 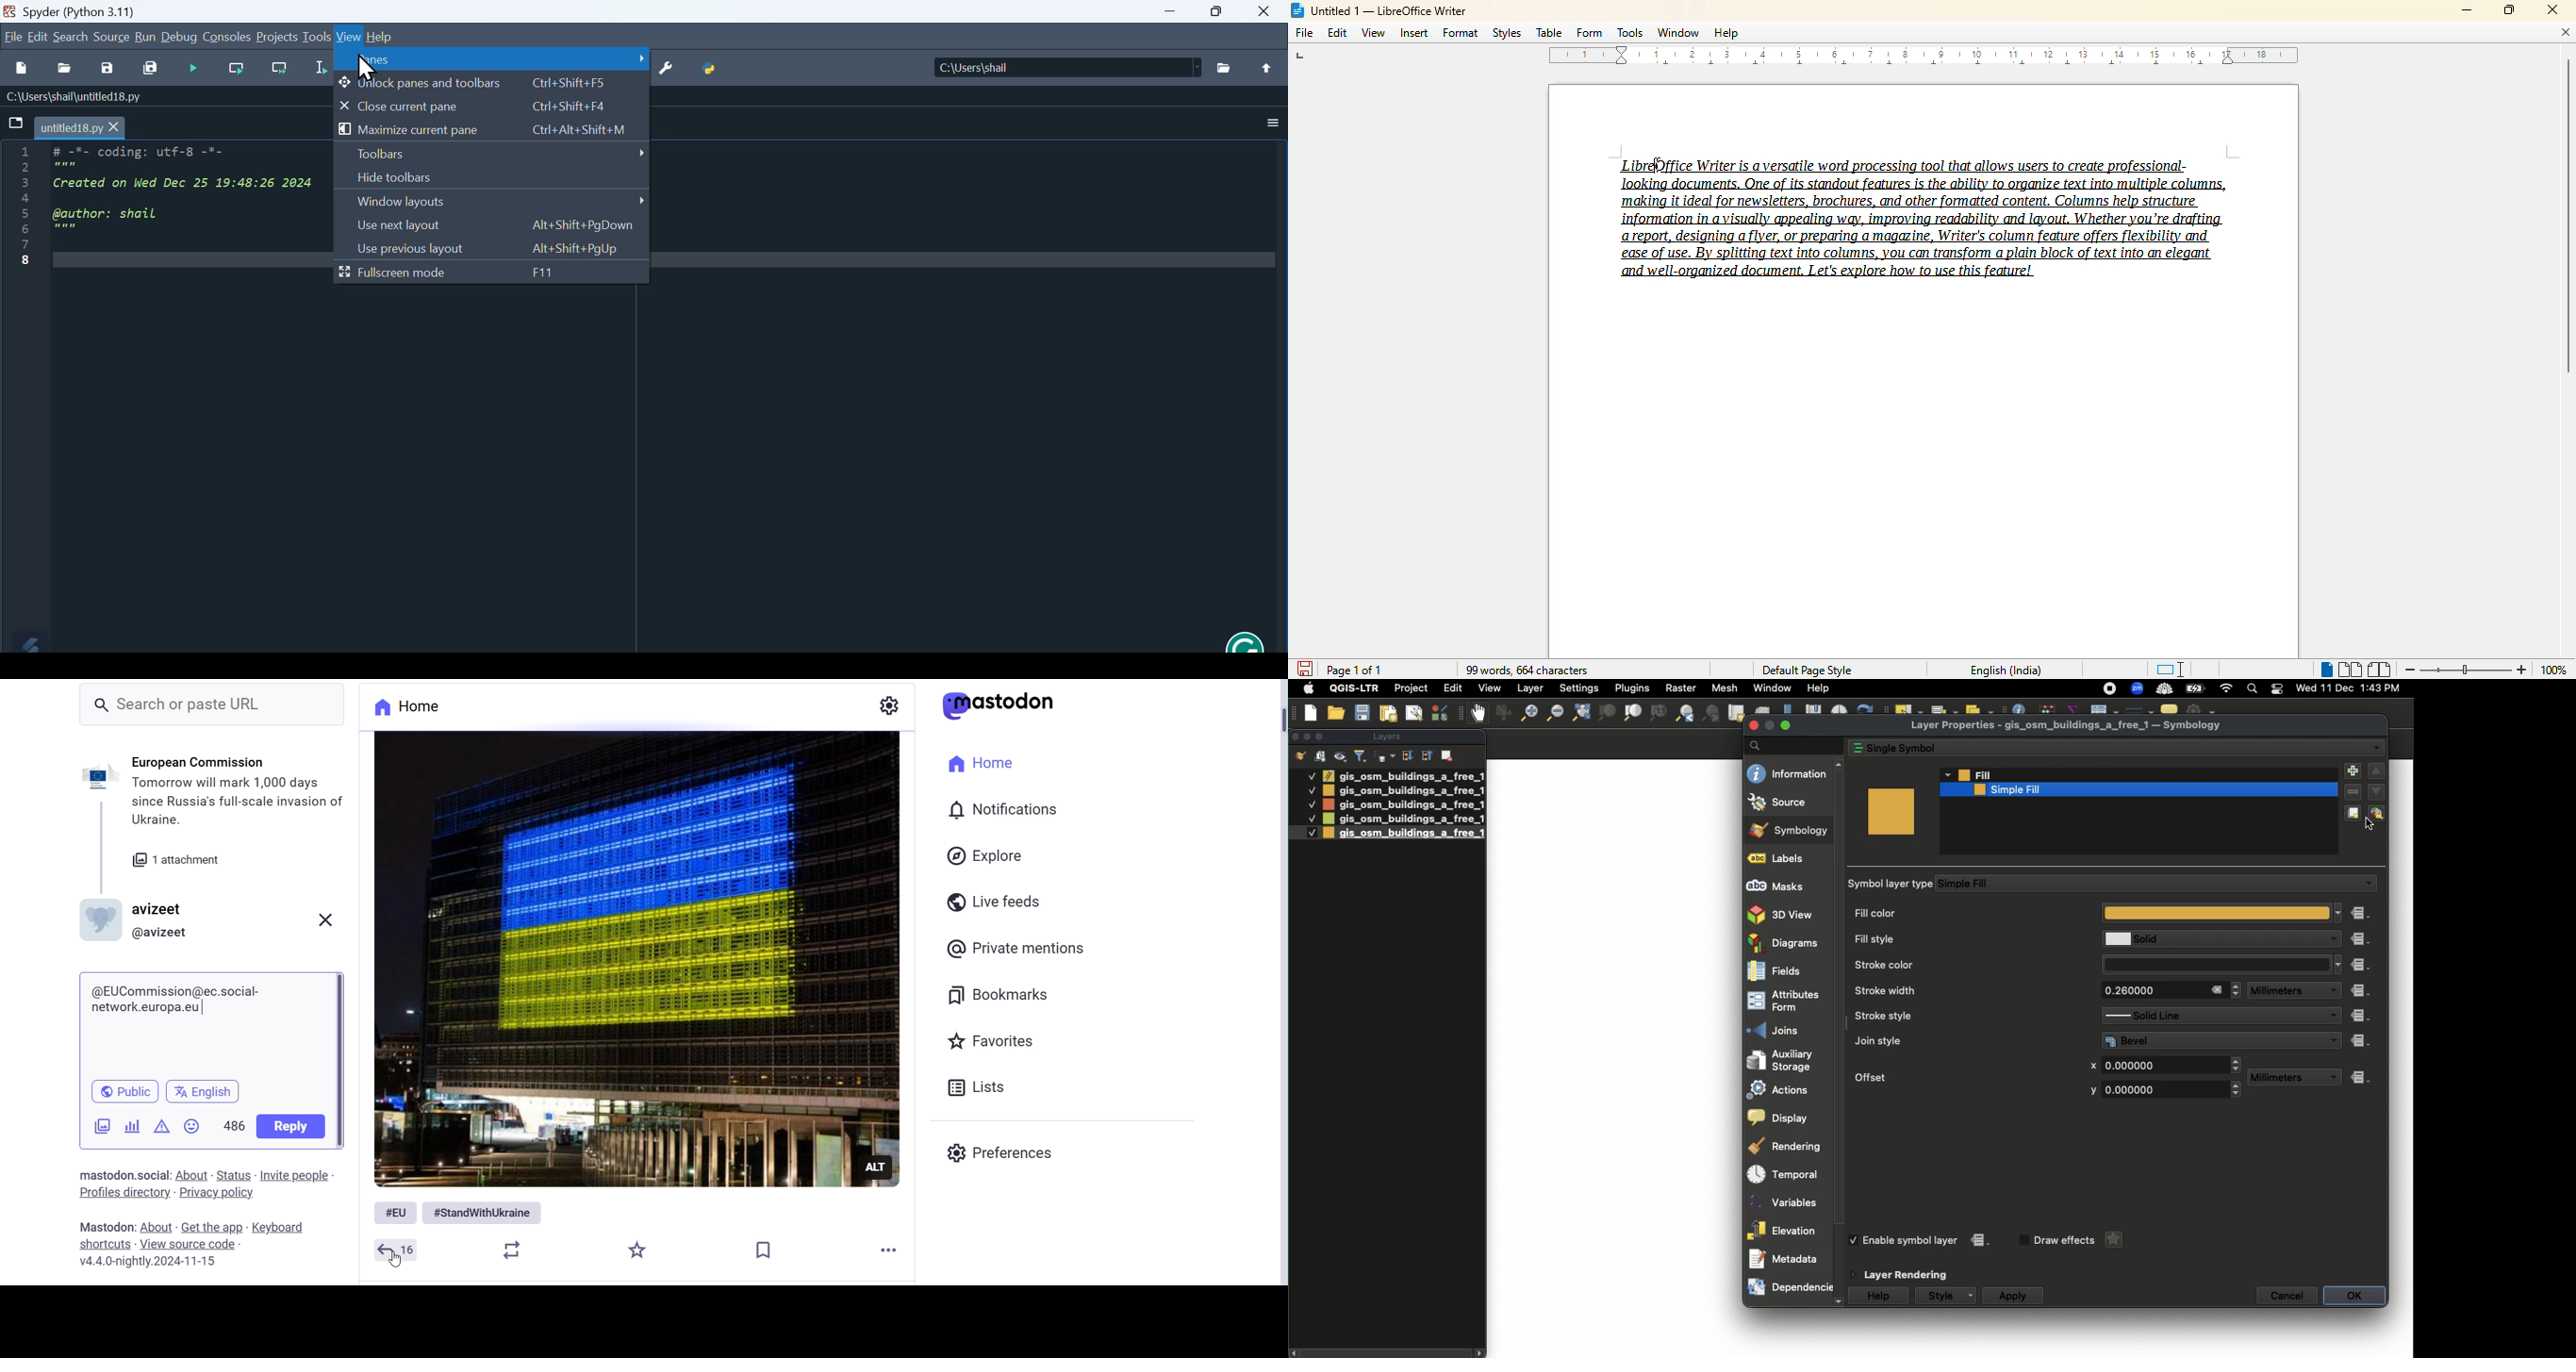 I want to click on Maximise current pane, so click(x=479, y=130).